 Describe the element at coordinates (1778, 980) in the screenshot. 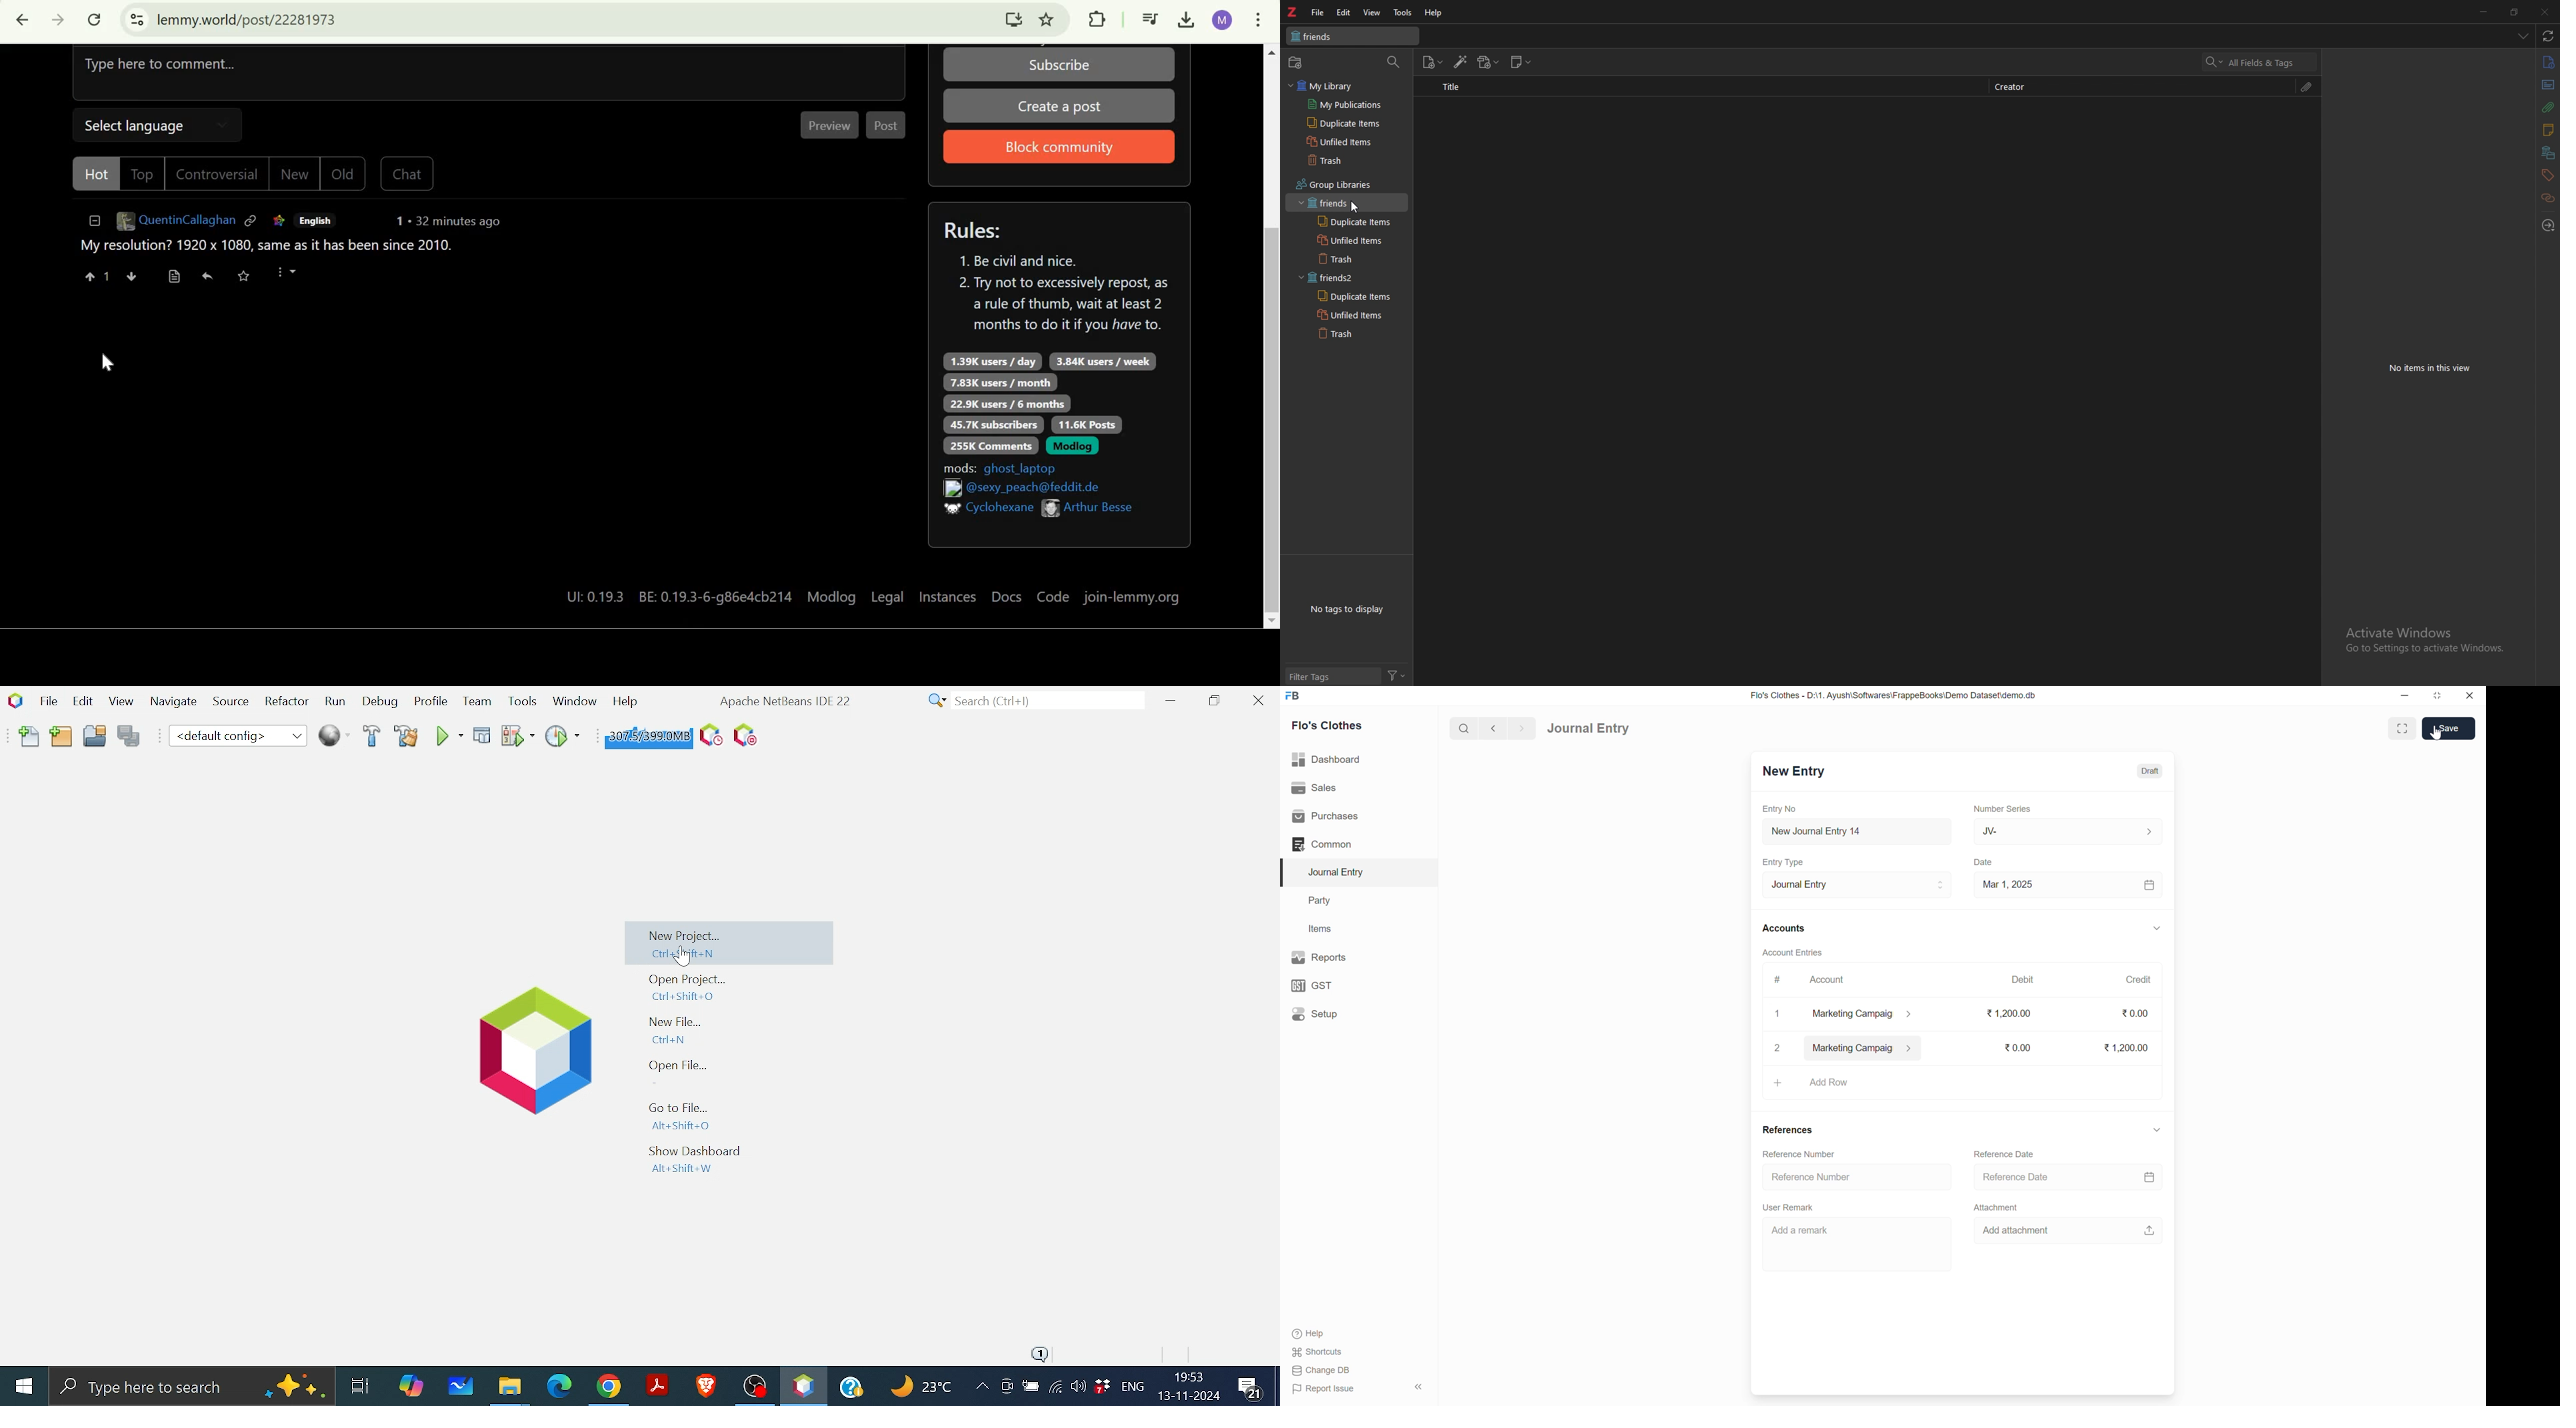

I see `#` at that location.